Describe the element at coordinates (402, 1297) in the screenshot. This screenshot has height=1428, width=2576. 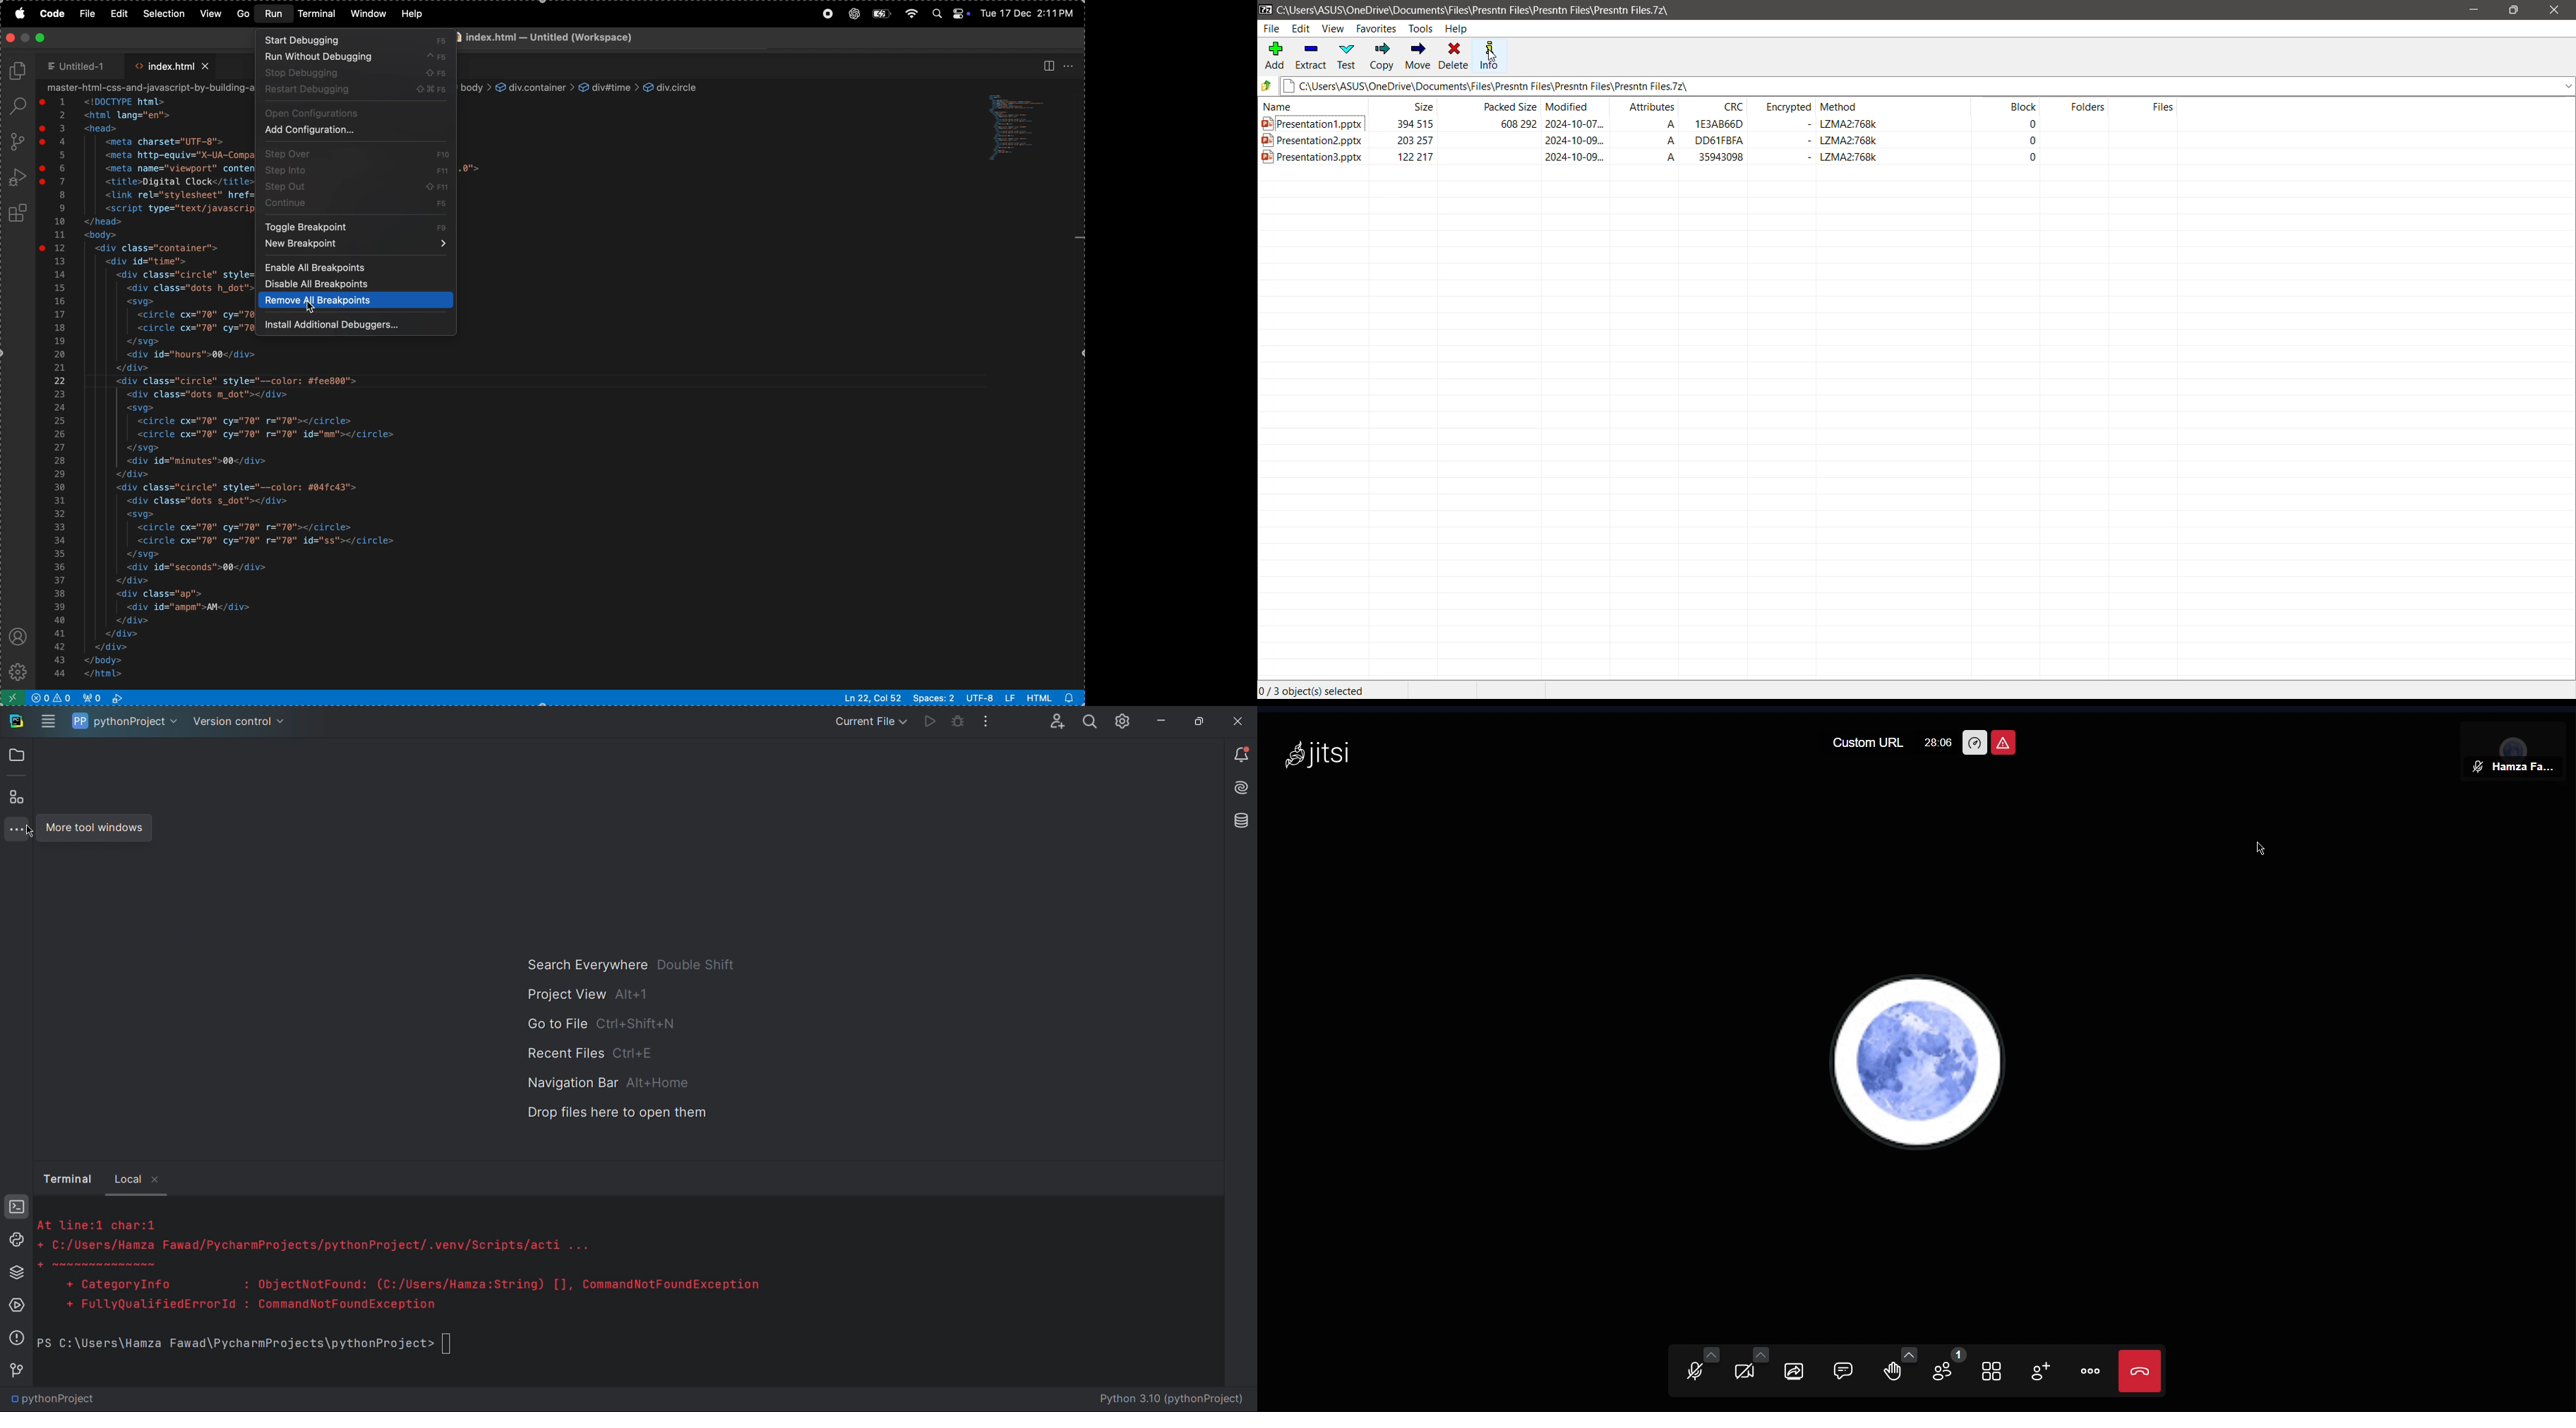
I see `At line:1 char:1 +C:/Users/Hanza Fawad/PycharnProjects/python Project/.venv/Scripts/acti... + CategoryInfo : ObjectNotFound: (C:/Users/Hanza: String) [], ConnandNotFoundException + FullyQualifiedErrorId: Command NotFoundException PS C:\Users\Hamza Fawad\Pychar Projects\pythonProject>` at that location.